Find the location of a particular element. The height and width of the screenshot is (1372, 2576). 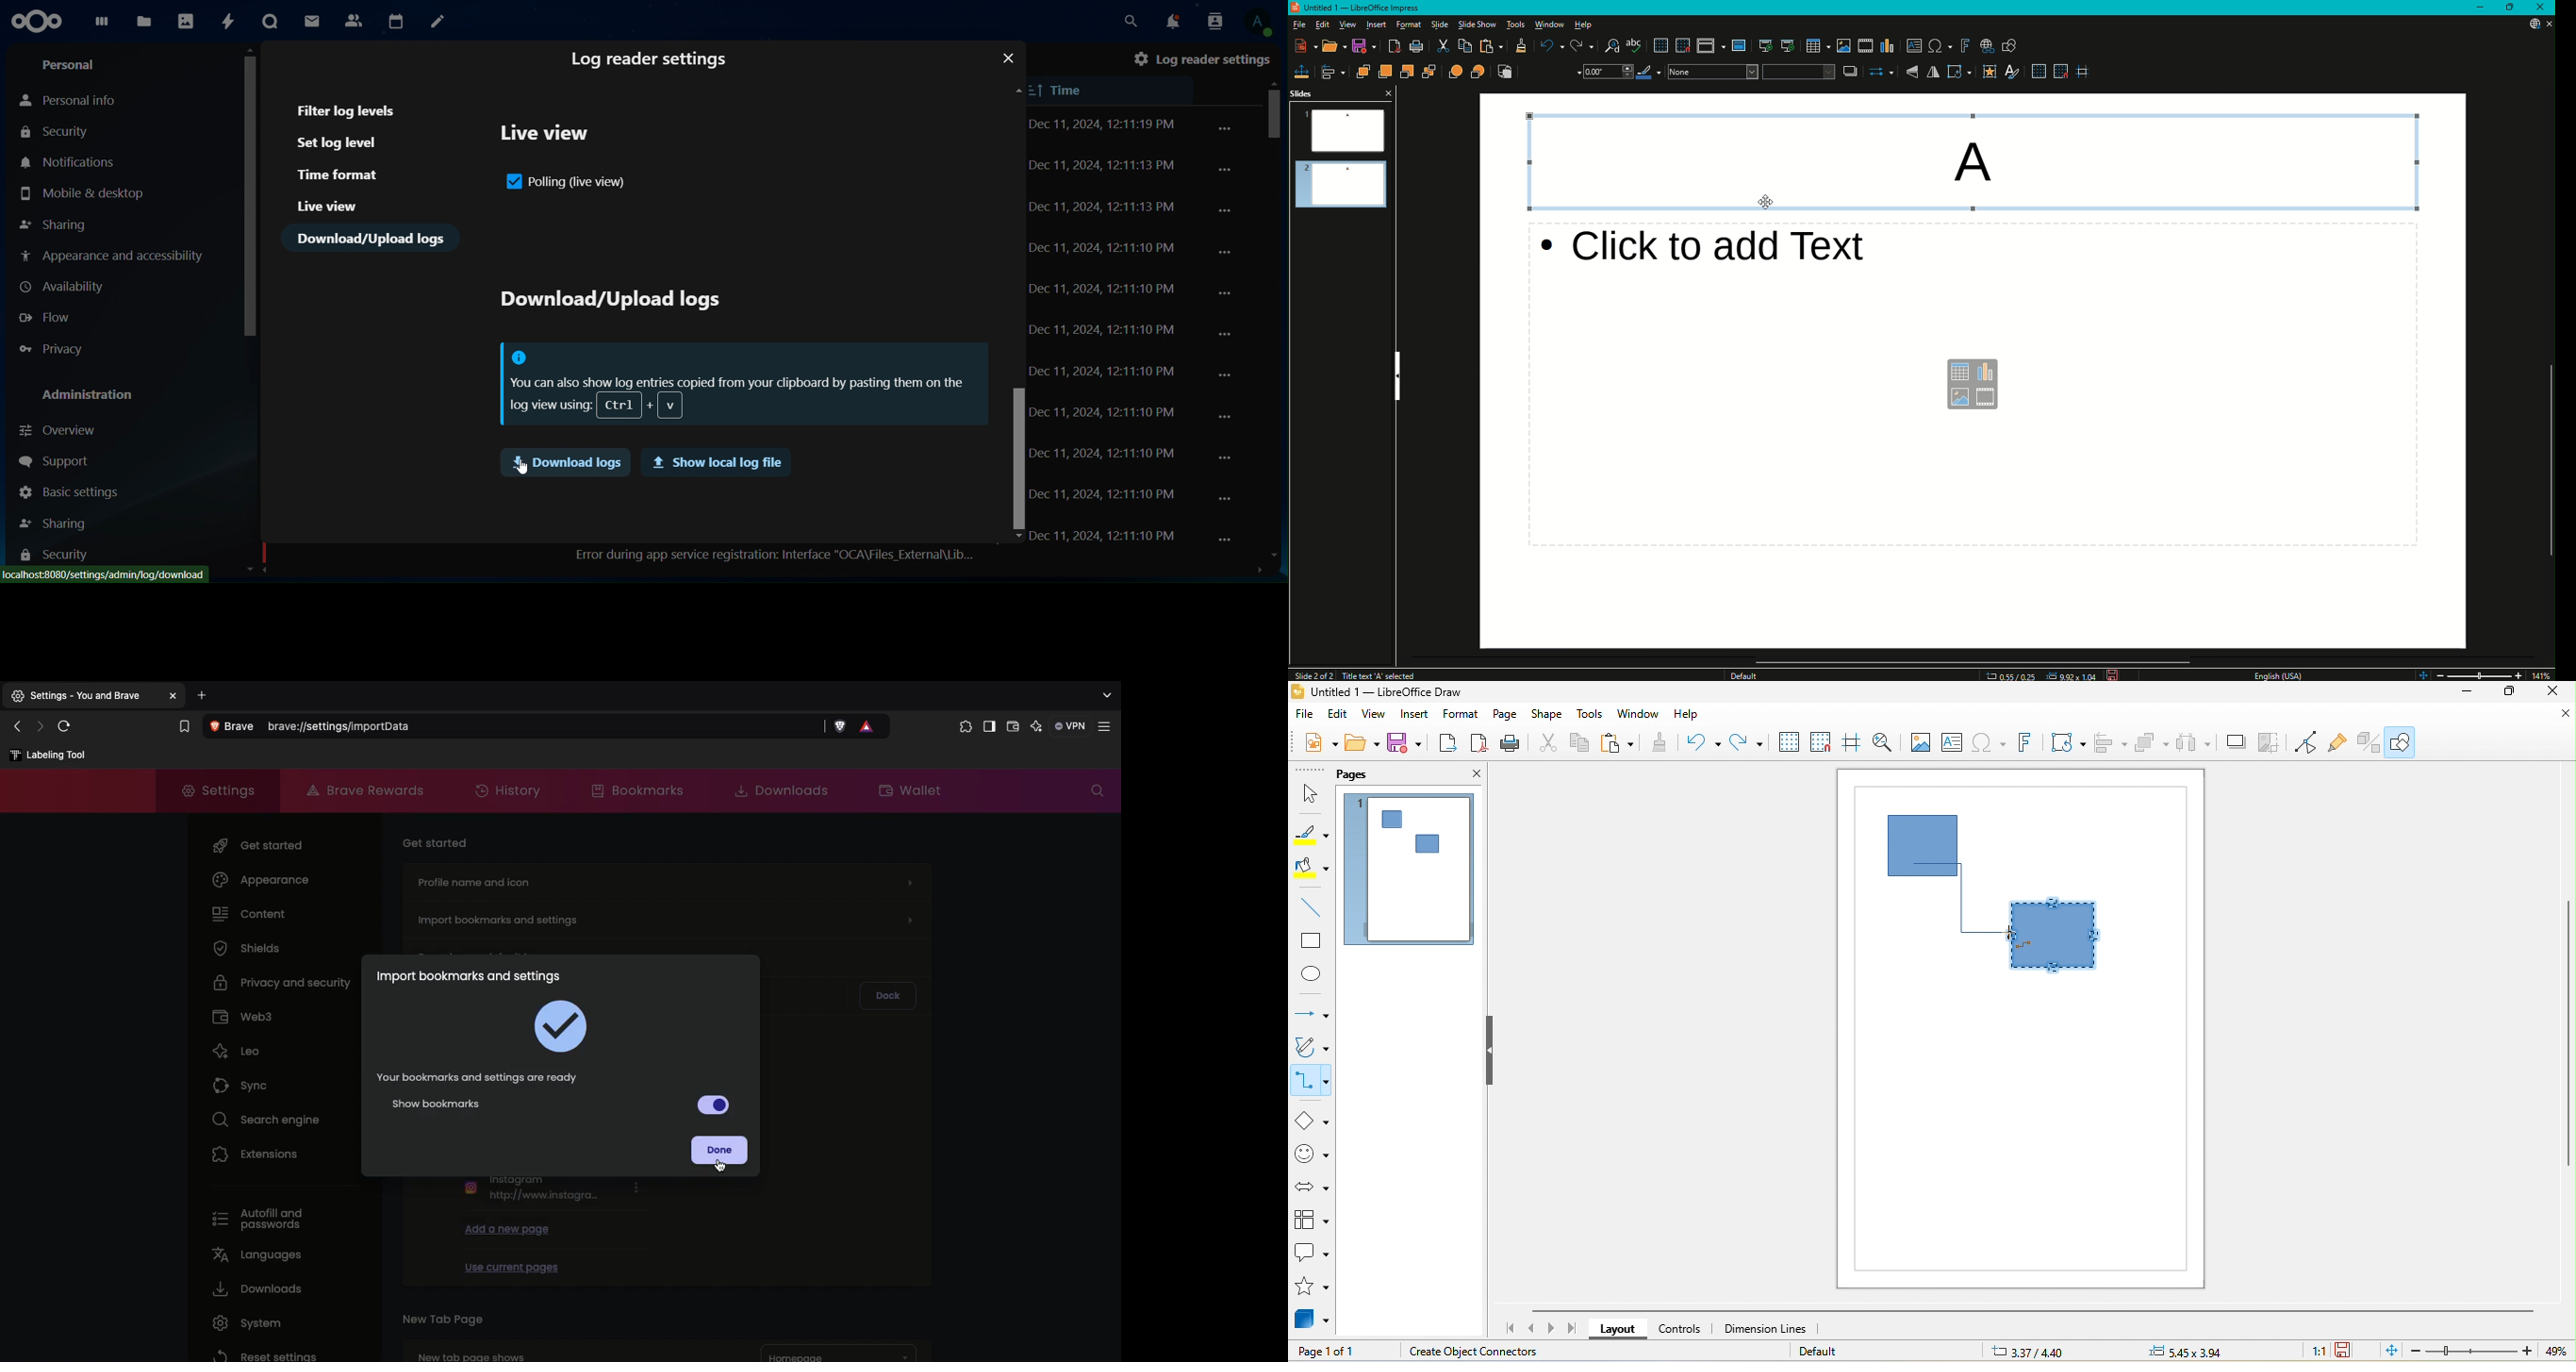

dashboard is located at coordinates (101, 26).